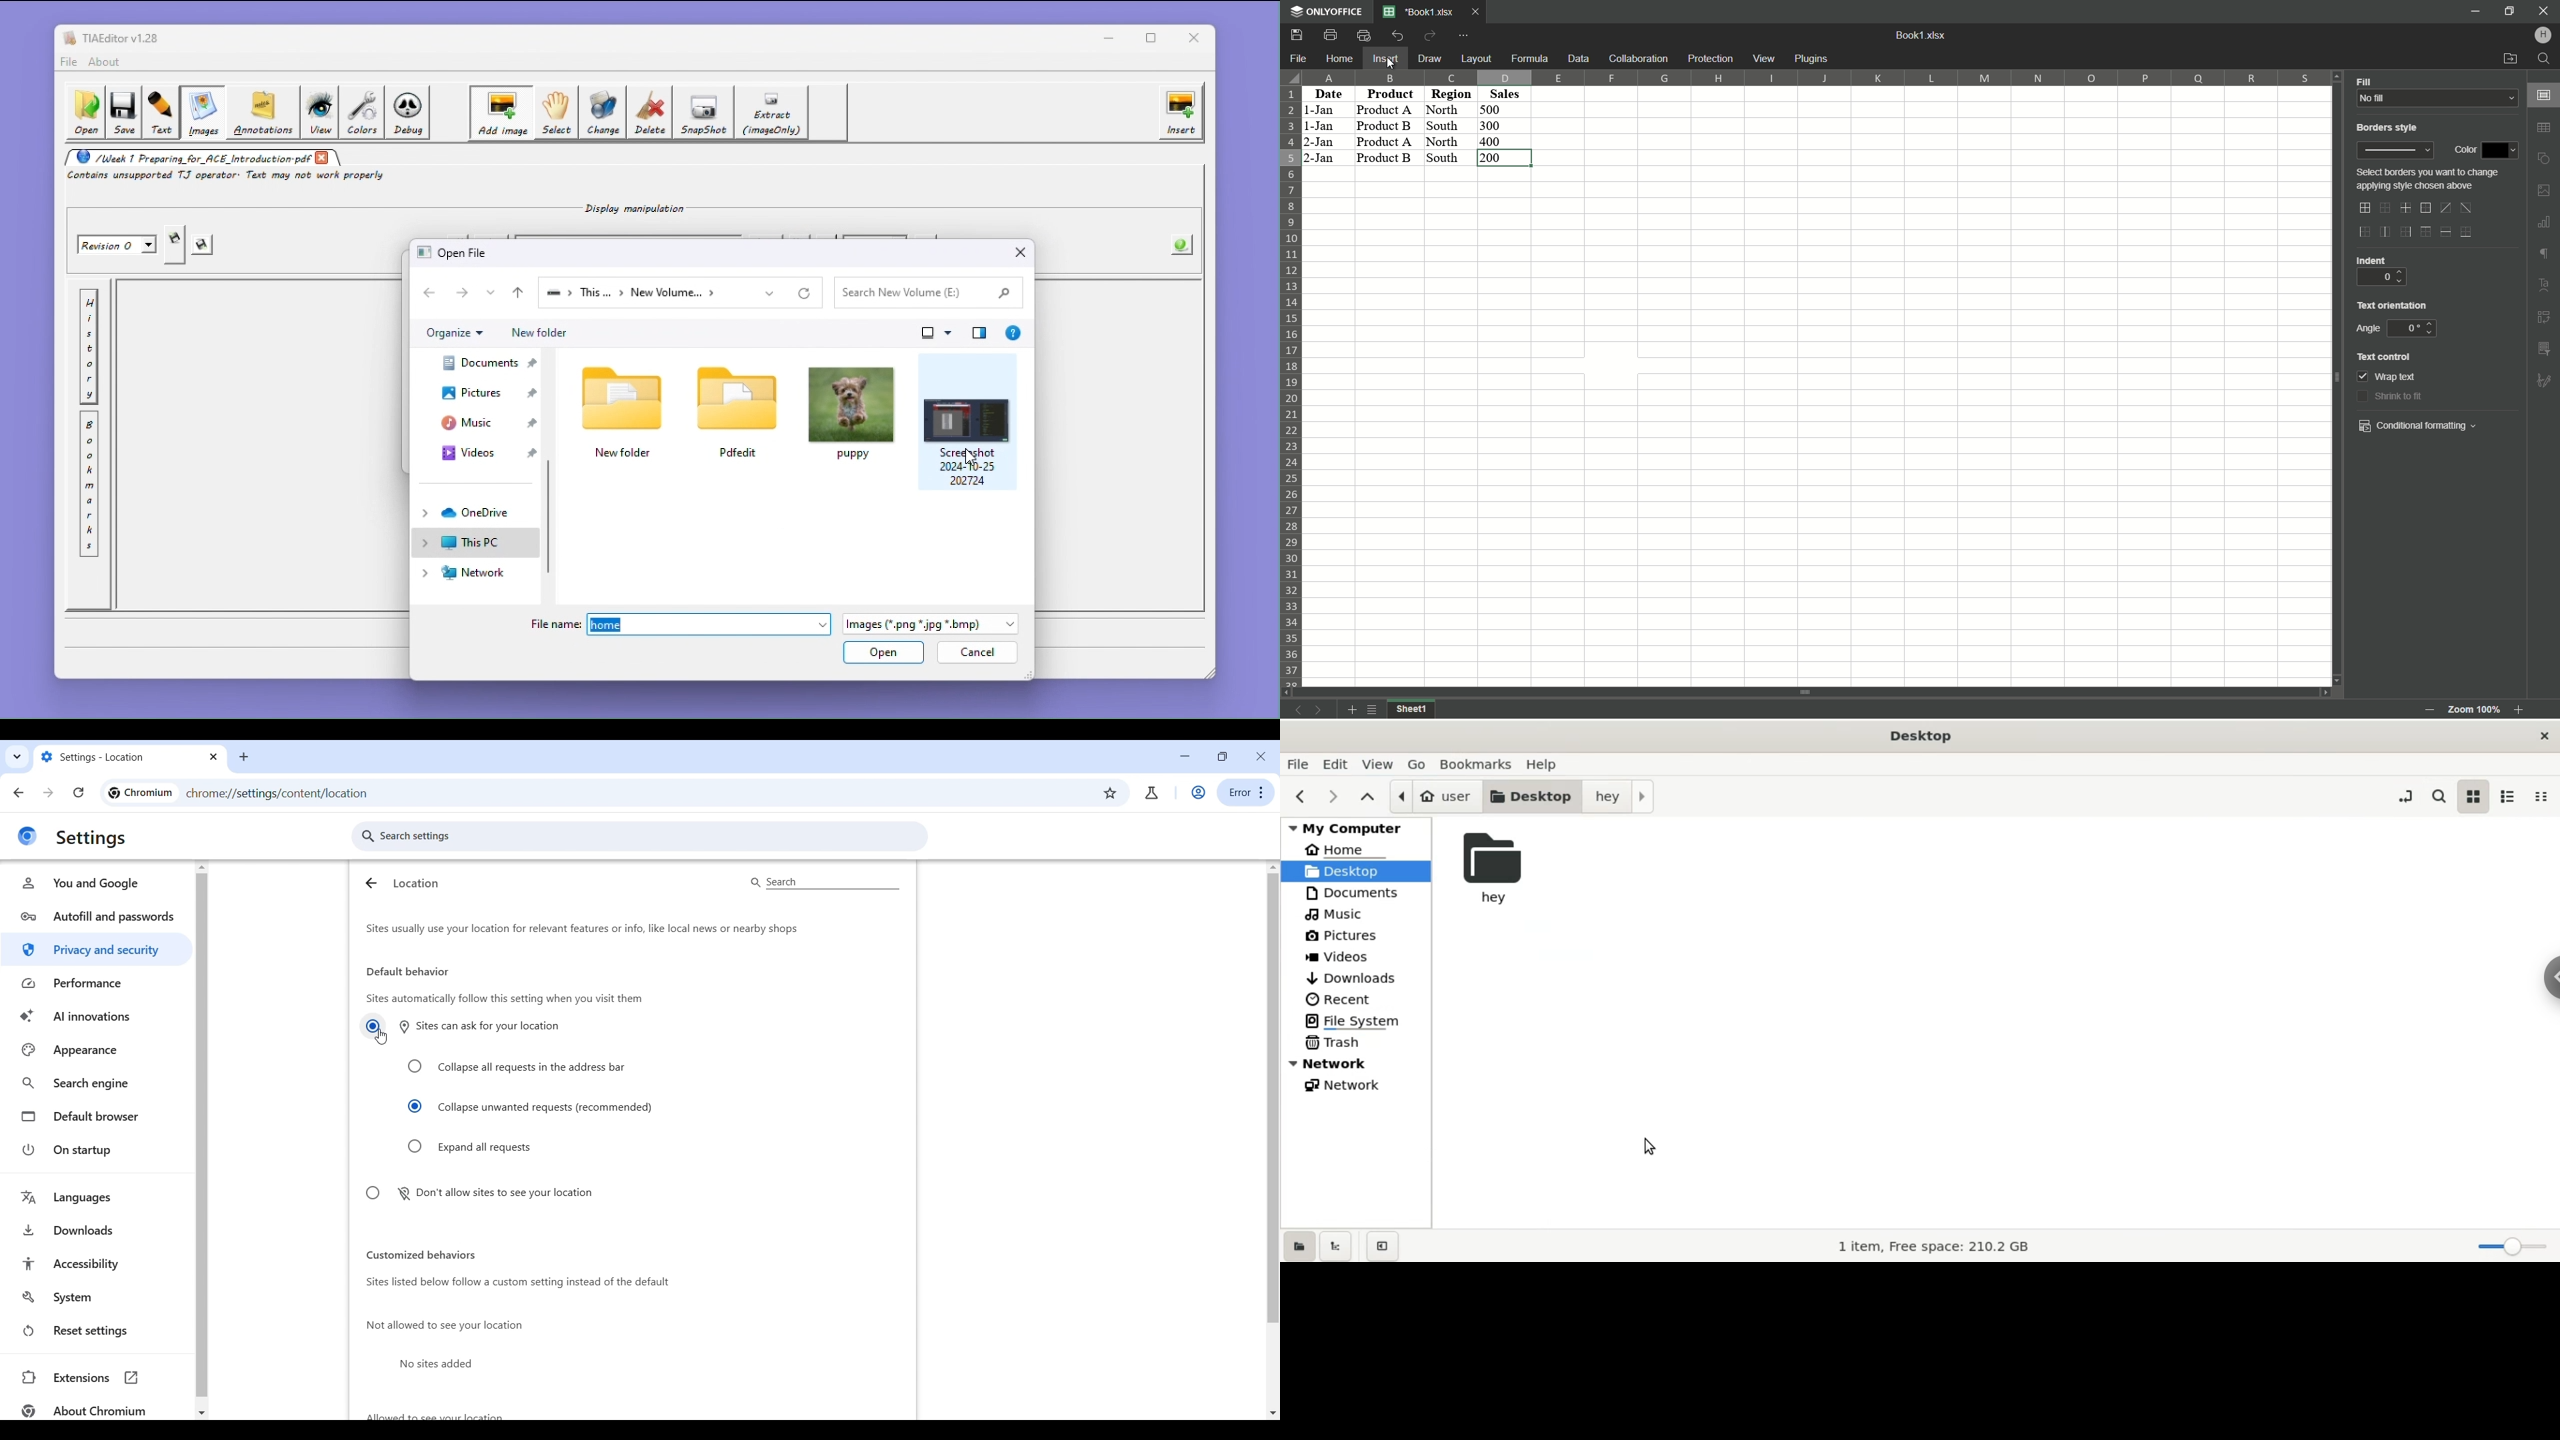 The width and height of the screenshot is (2576, 1456). I want to click on sites can ask for your location , so click(484, 1025).